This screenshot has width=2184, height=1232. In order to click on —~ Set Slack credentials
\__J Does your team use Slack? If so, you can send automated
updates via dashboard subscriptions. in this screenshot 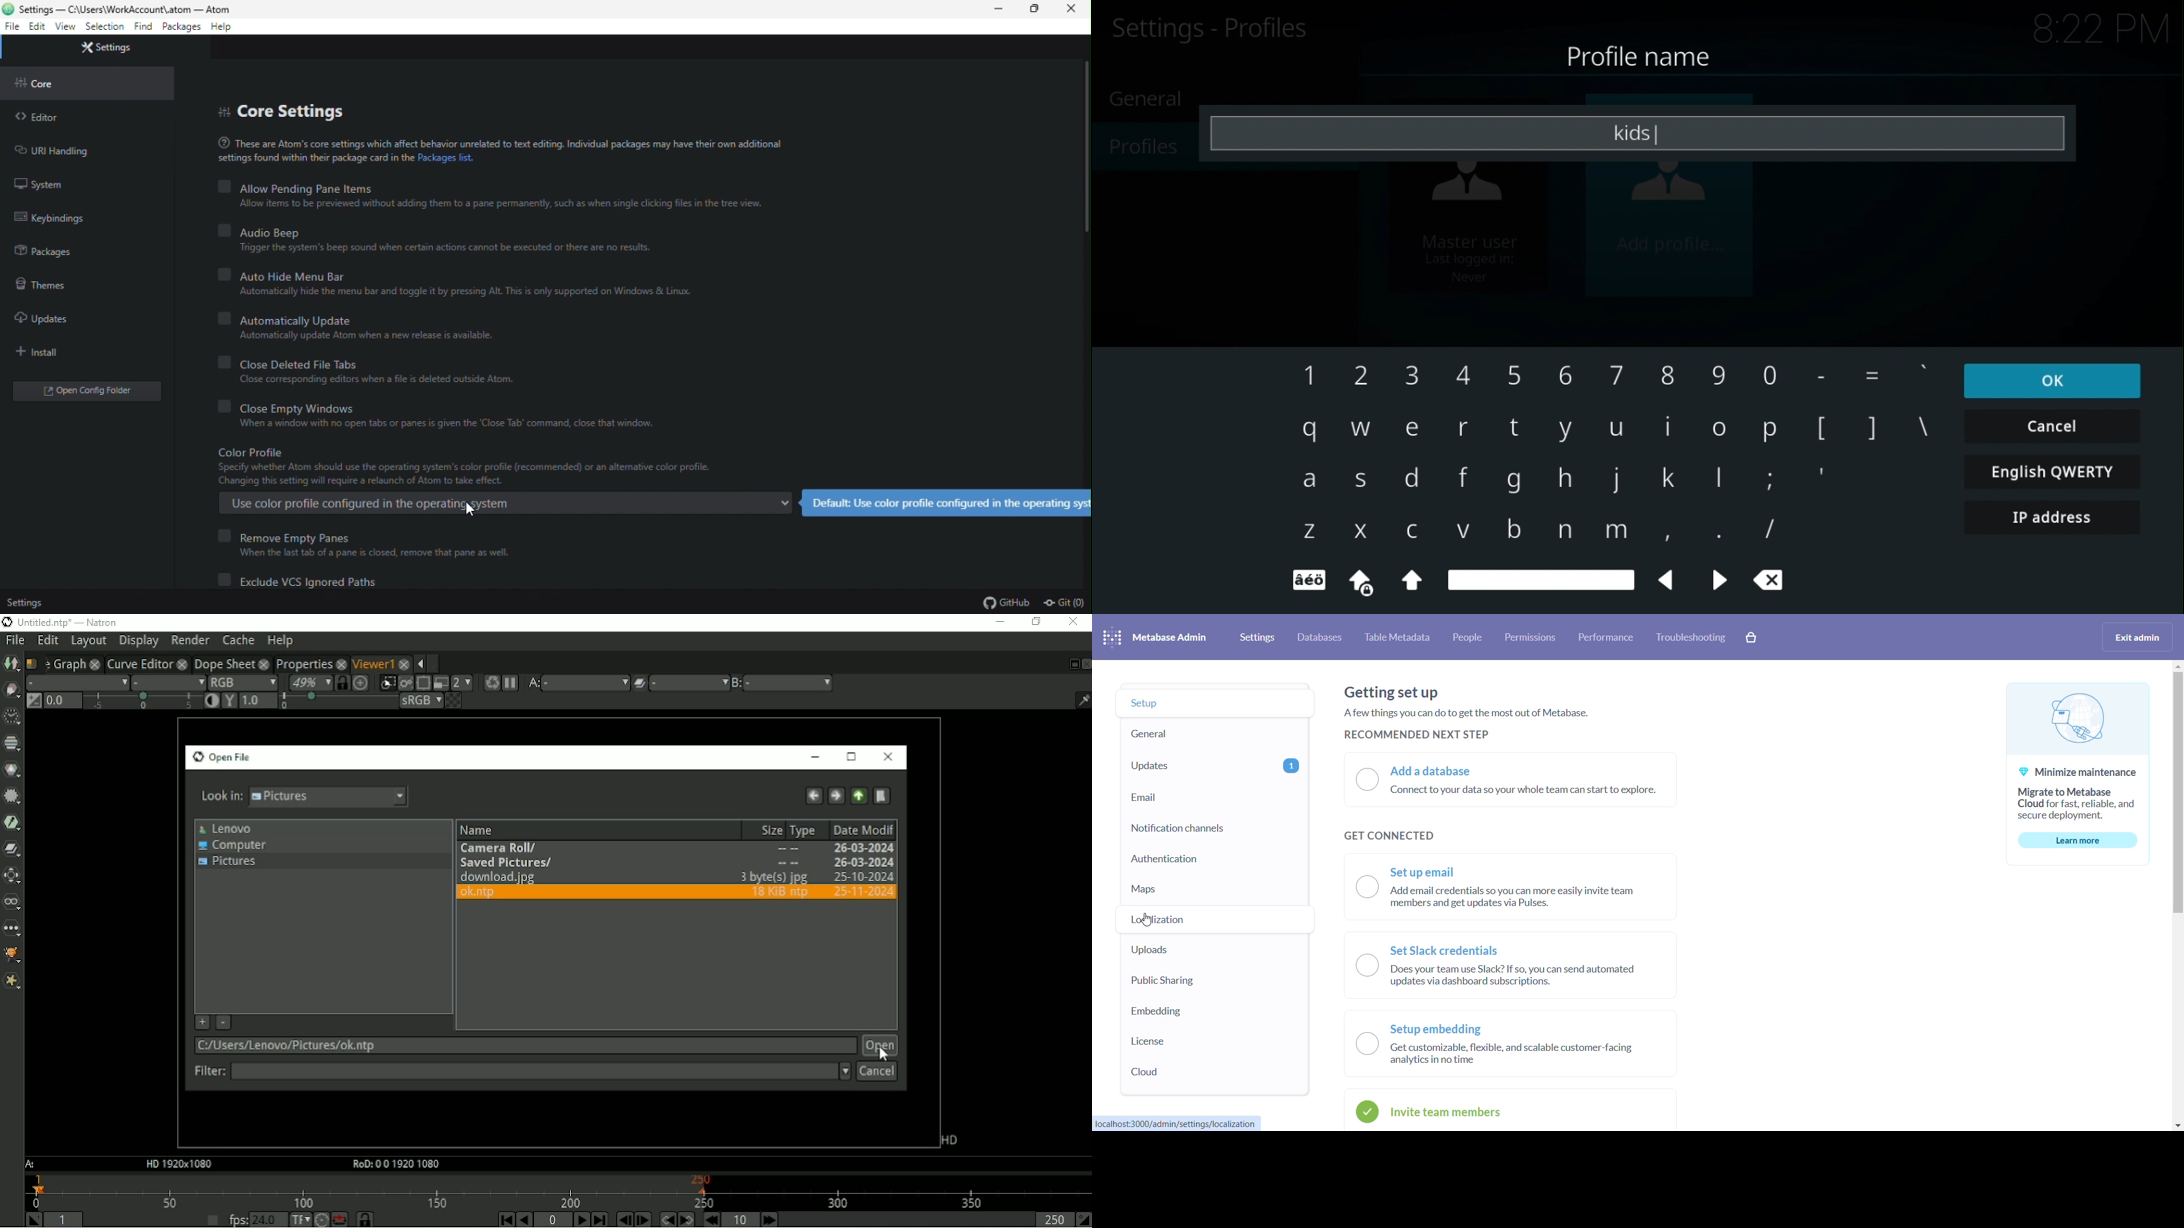, I will do `click(1498, 967)`.